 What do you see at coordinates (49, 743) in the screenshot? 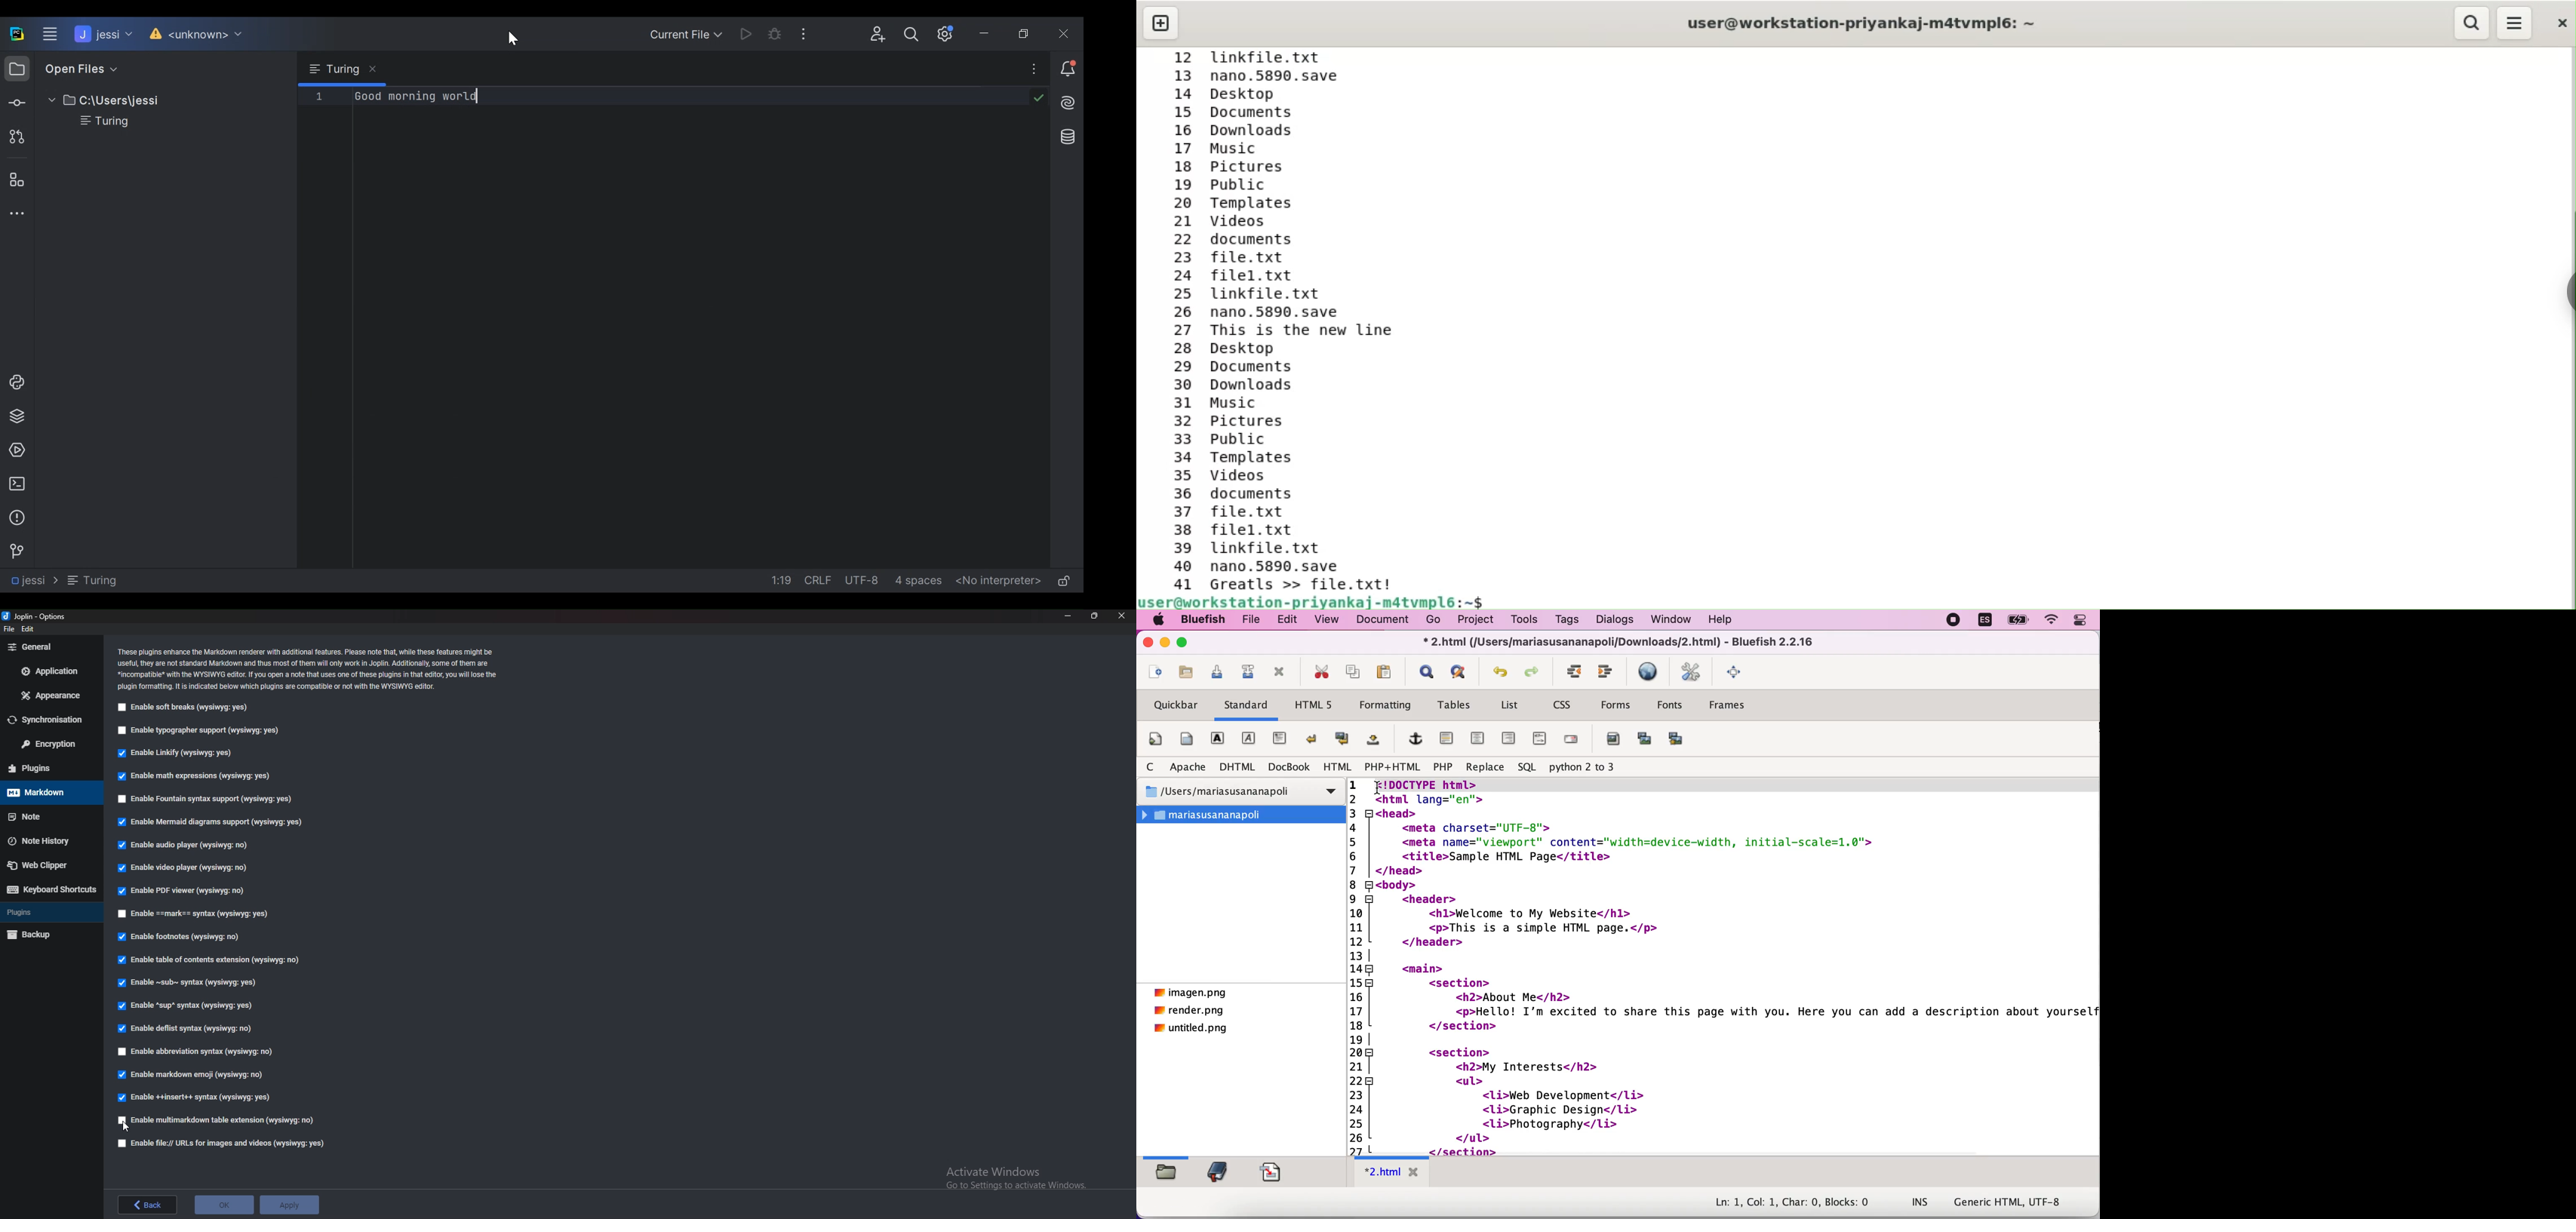
I see `Encryption` at bounding box center [49, 743].